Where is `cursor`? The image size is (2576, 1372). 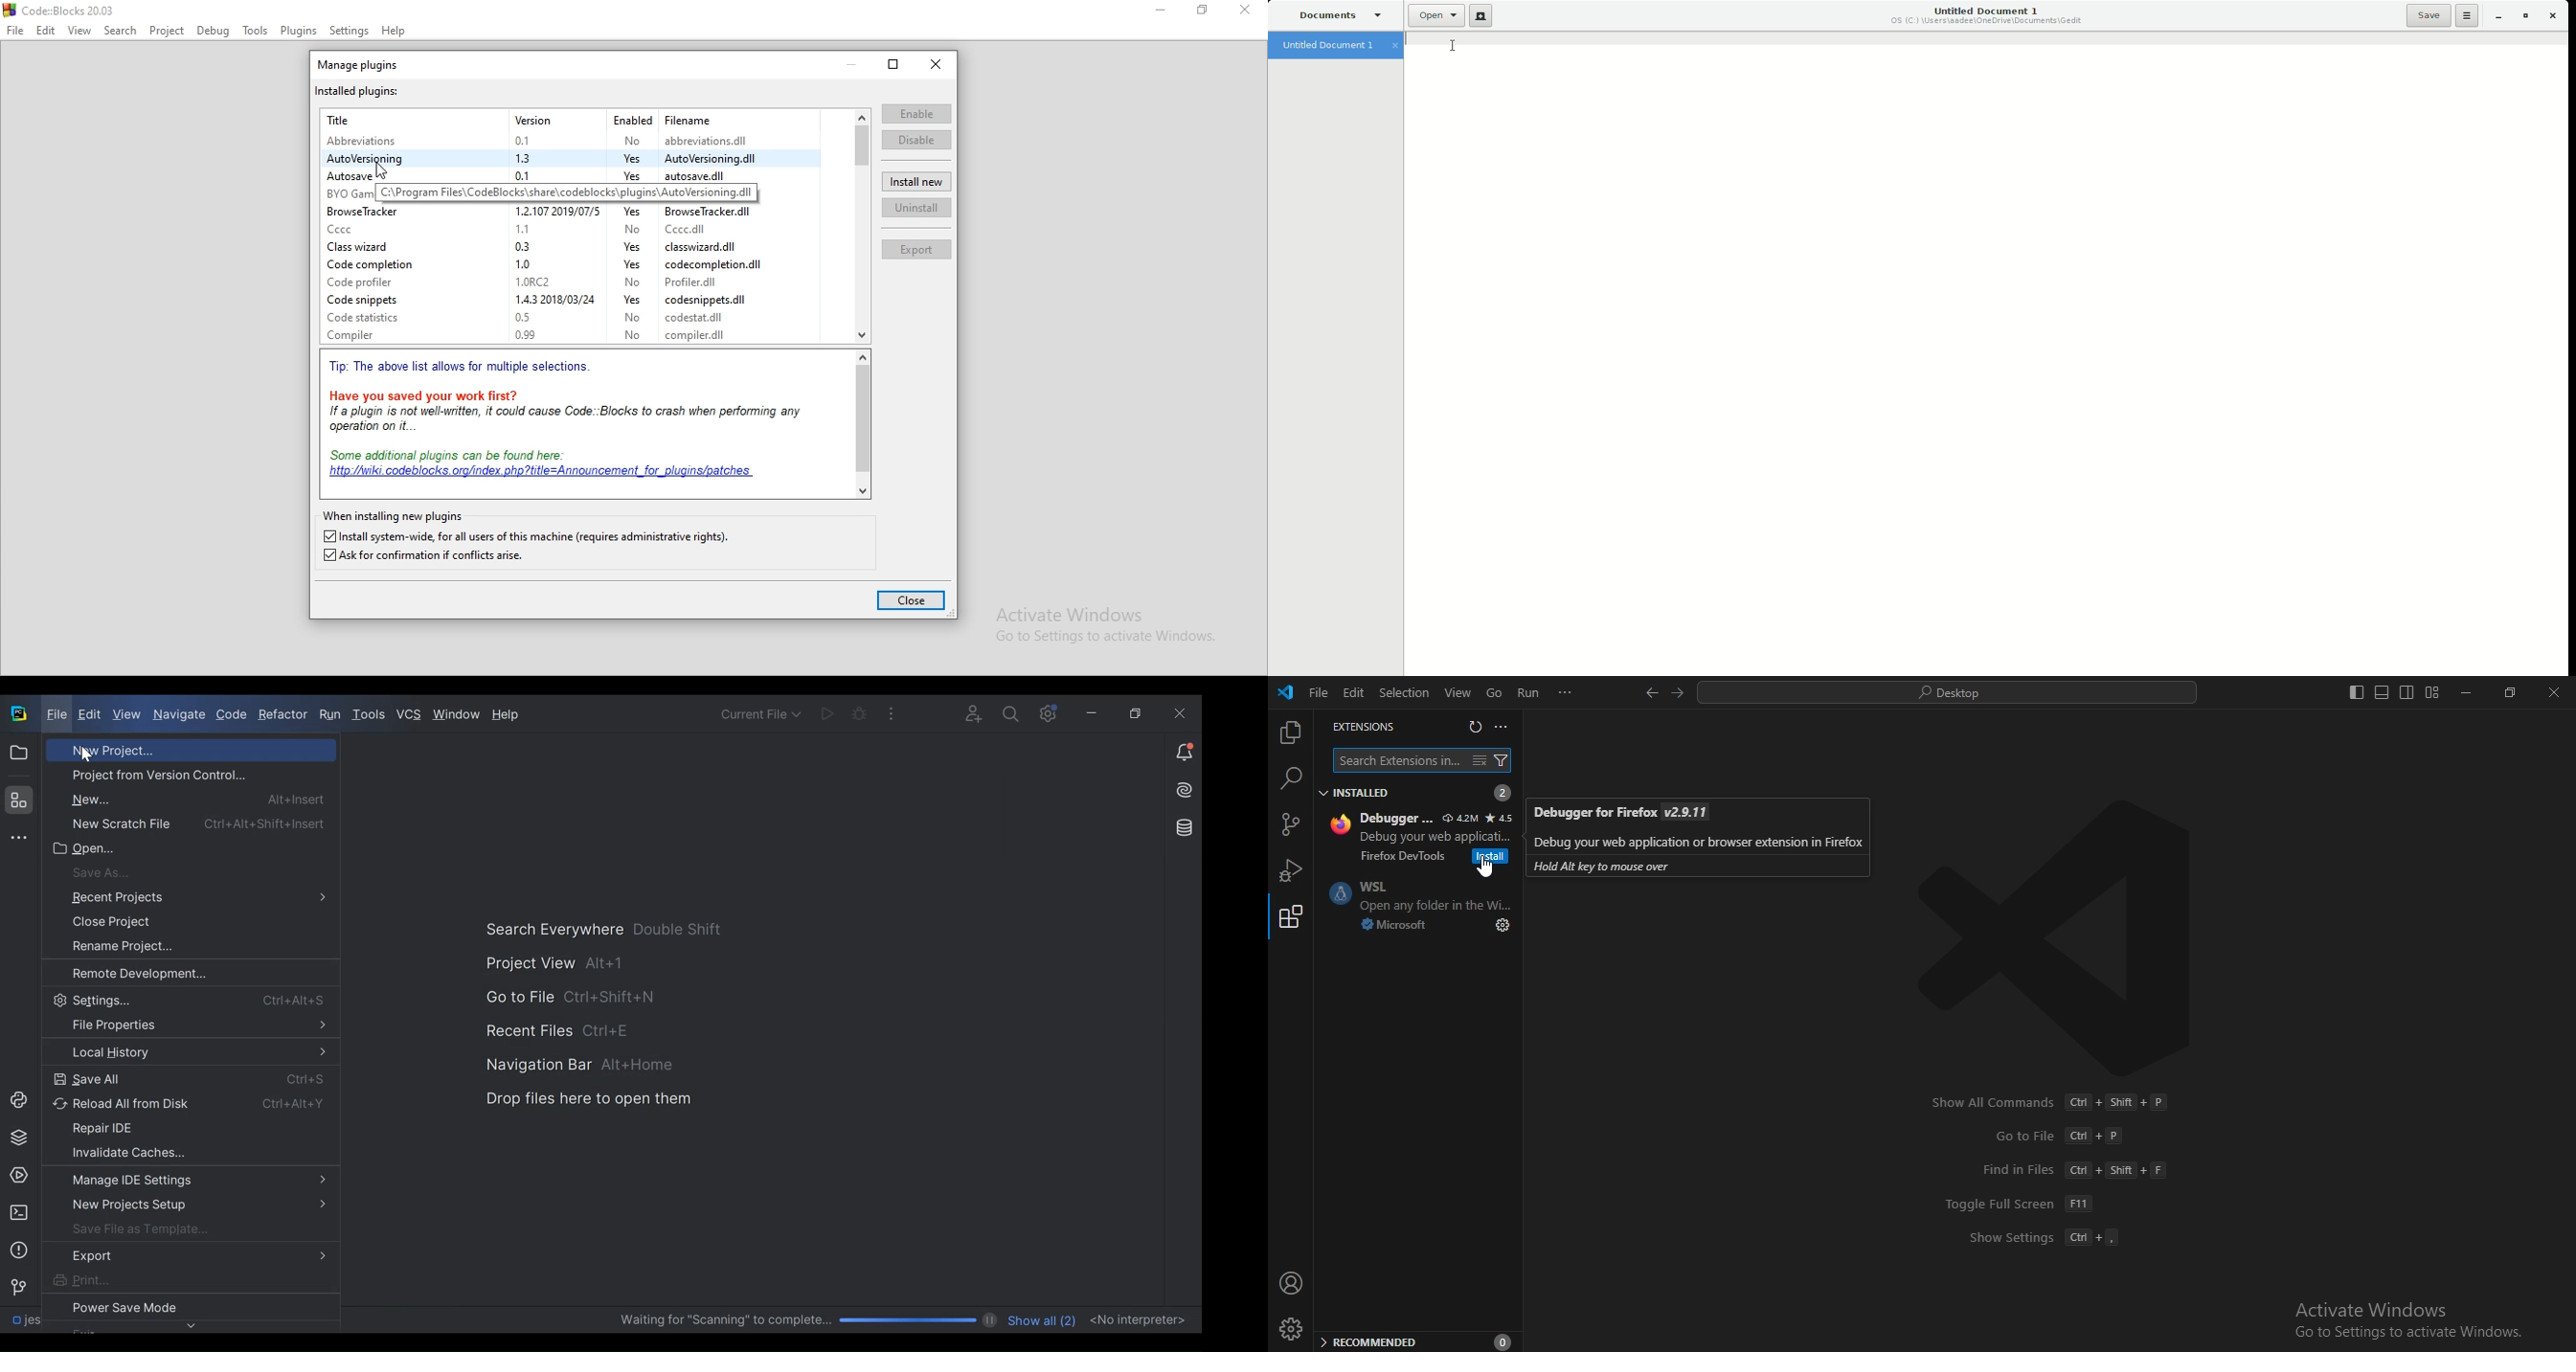 cursor is located at coordinates (1484, 868).